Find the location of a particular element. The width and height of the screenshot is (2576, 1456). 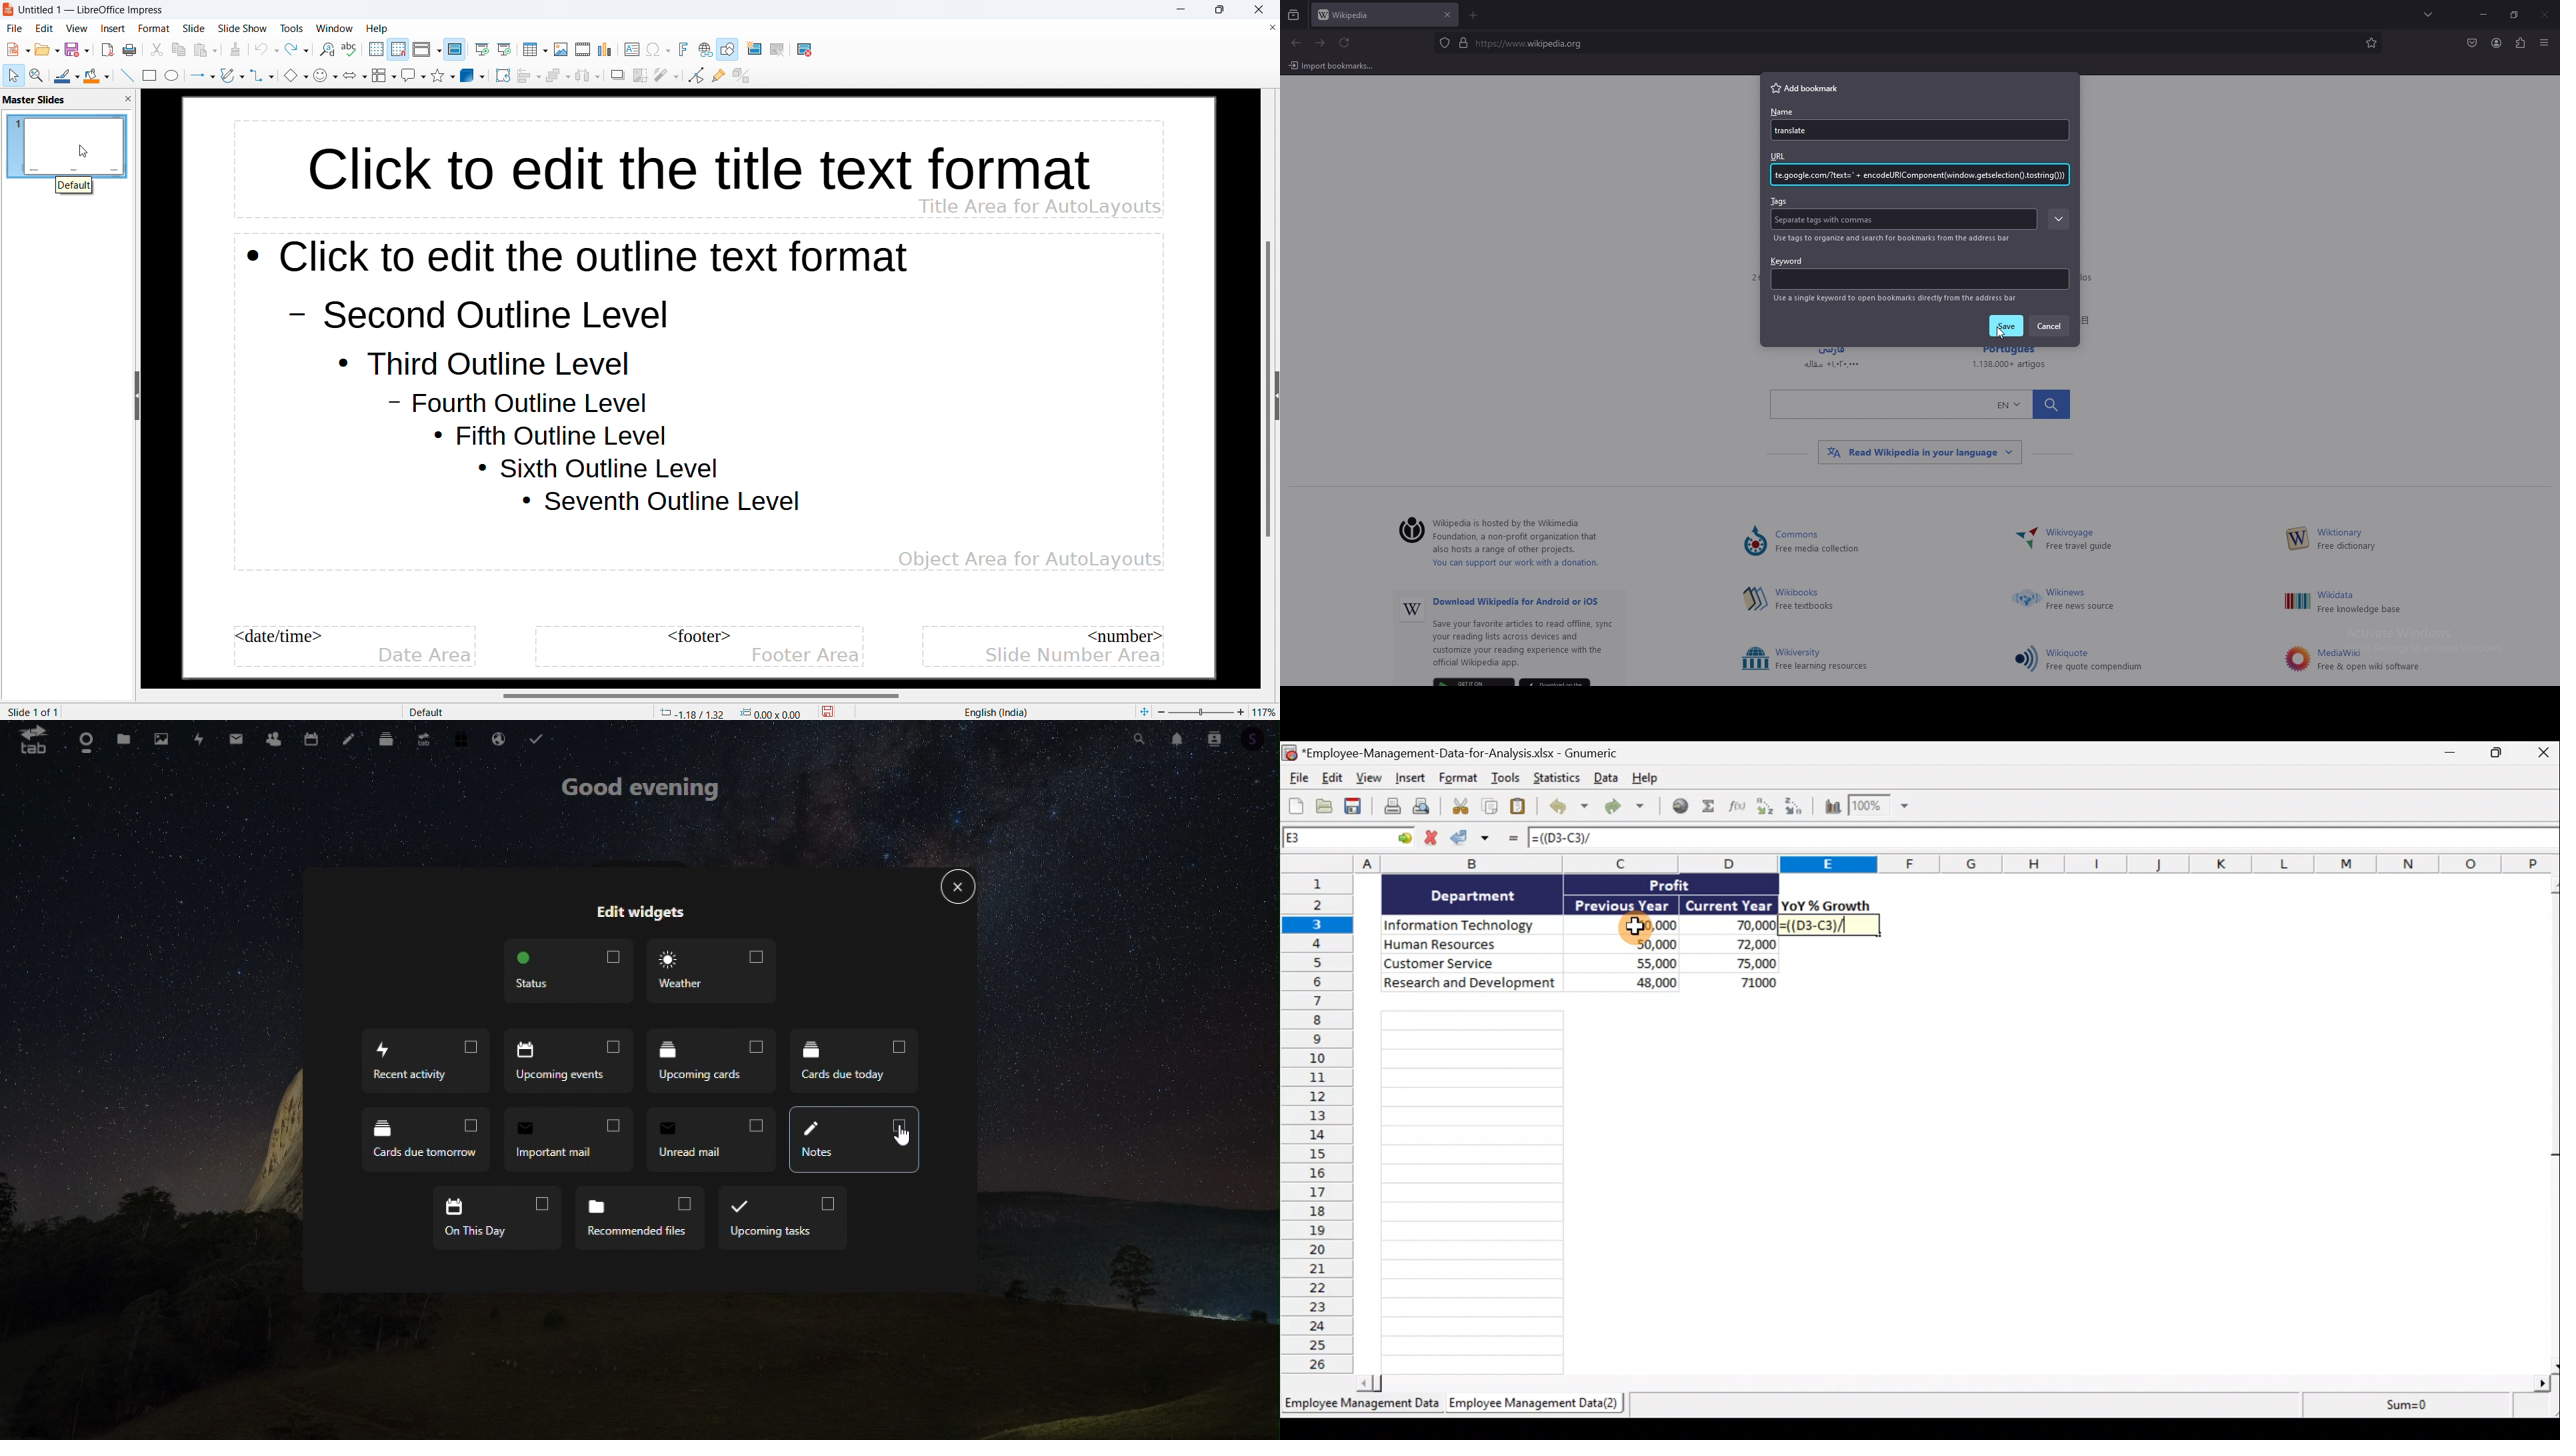

show draw functions is located at coordinates (728, 49).